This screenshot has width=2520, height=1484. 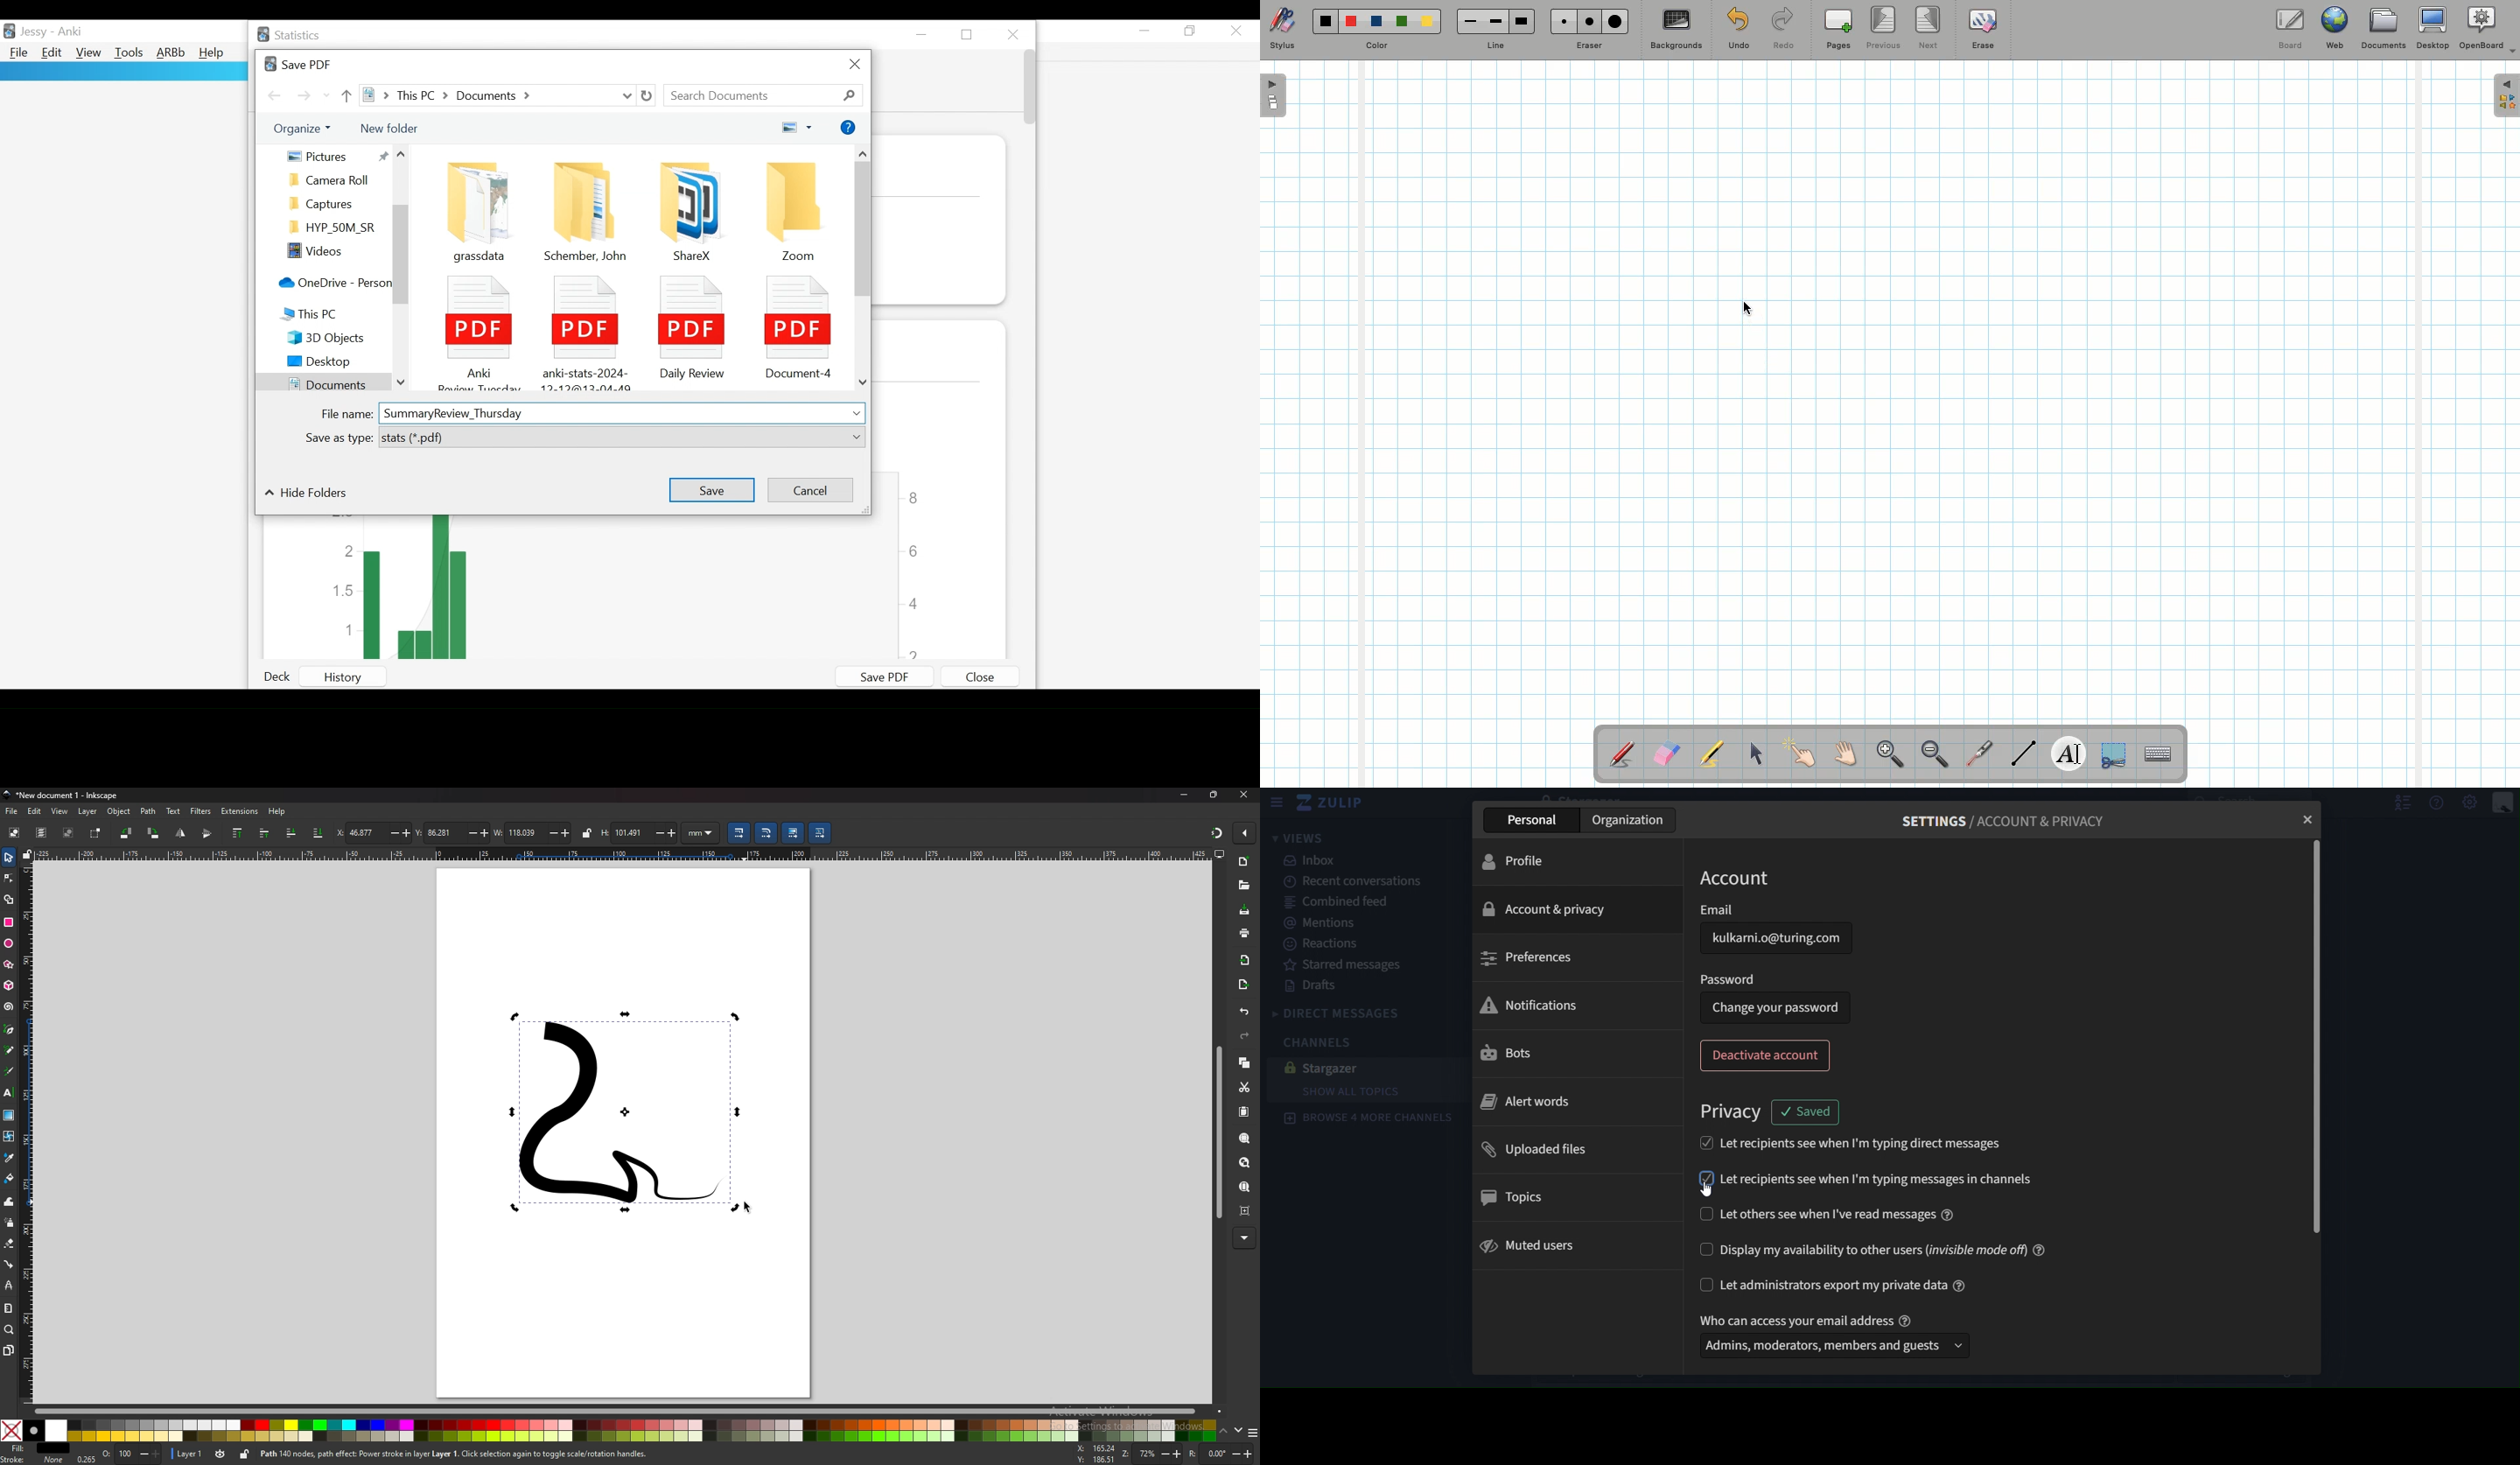 I want to click on flip horizontally, so click(x=207, y=834).